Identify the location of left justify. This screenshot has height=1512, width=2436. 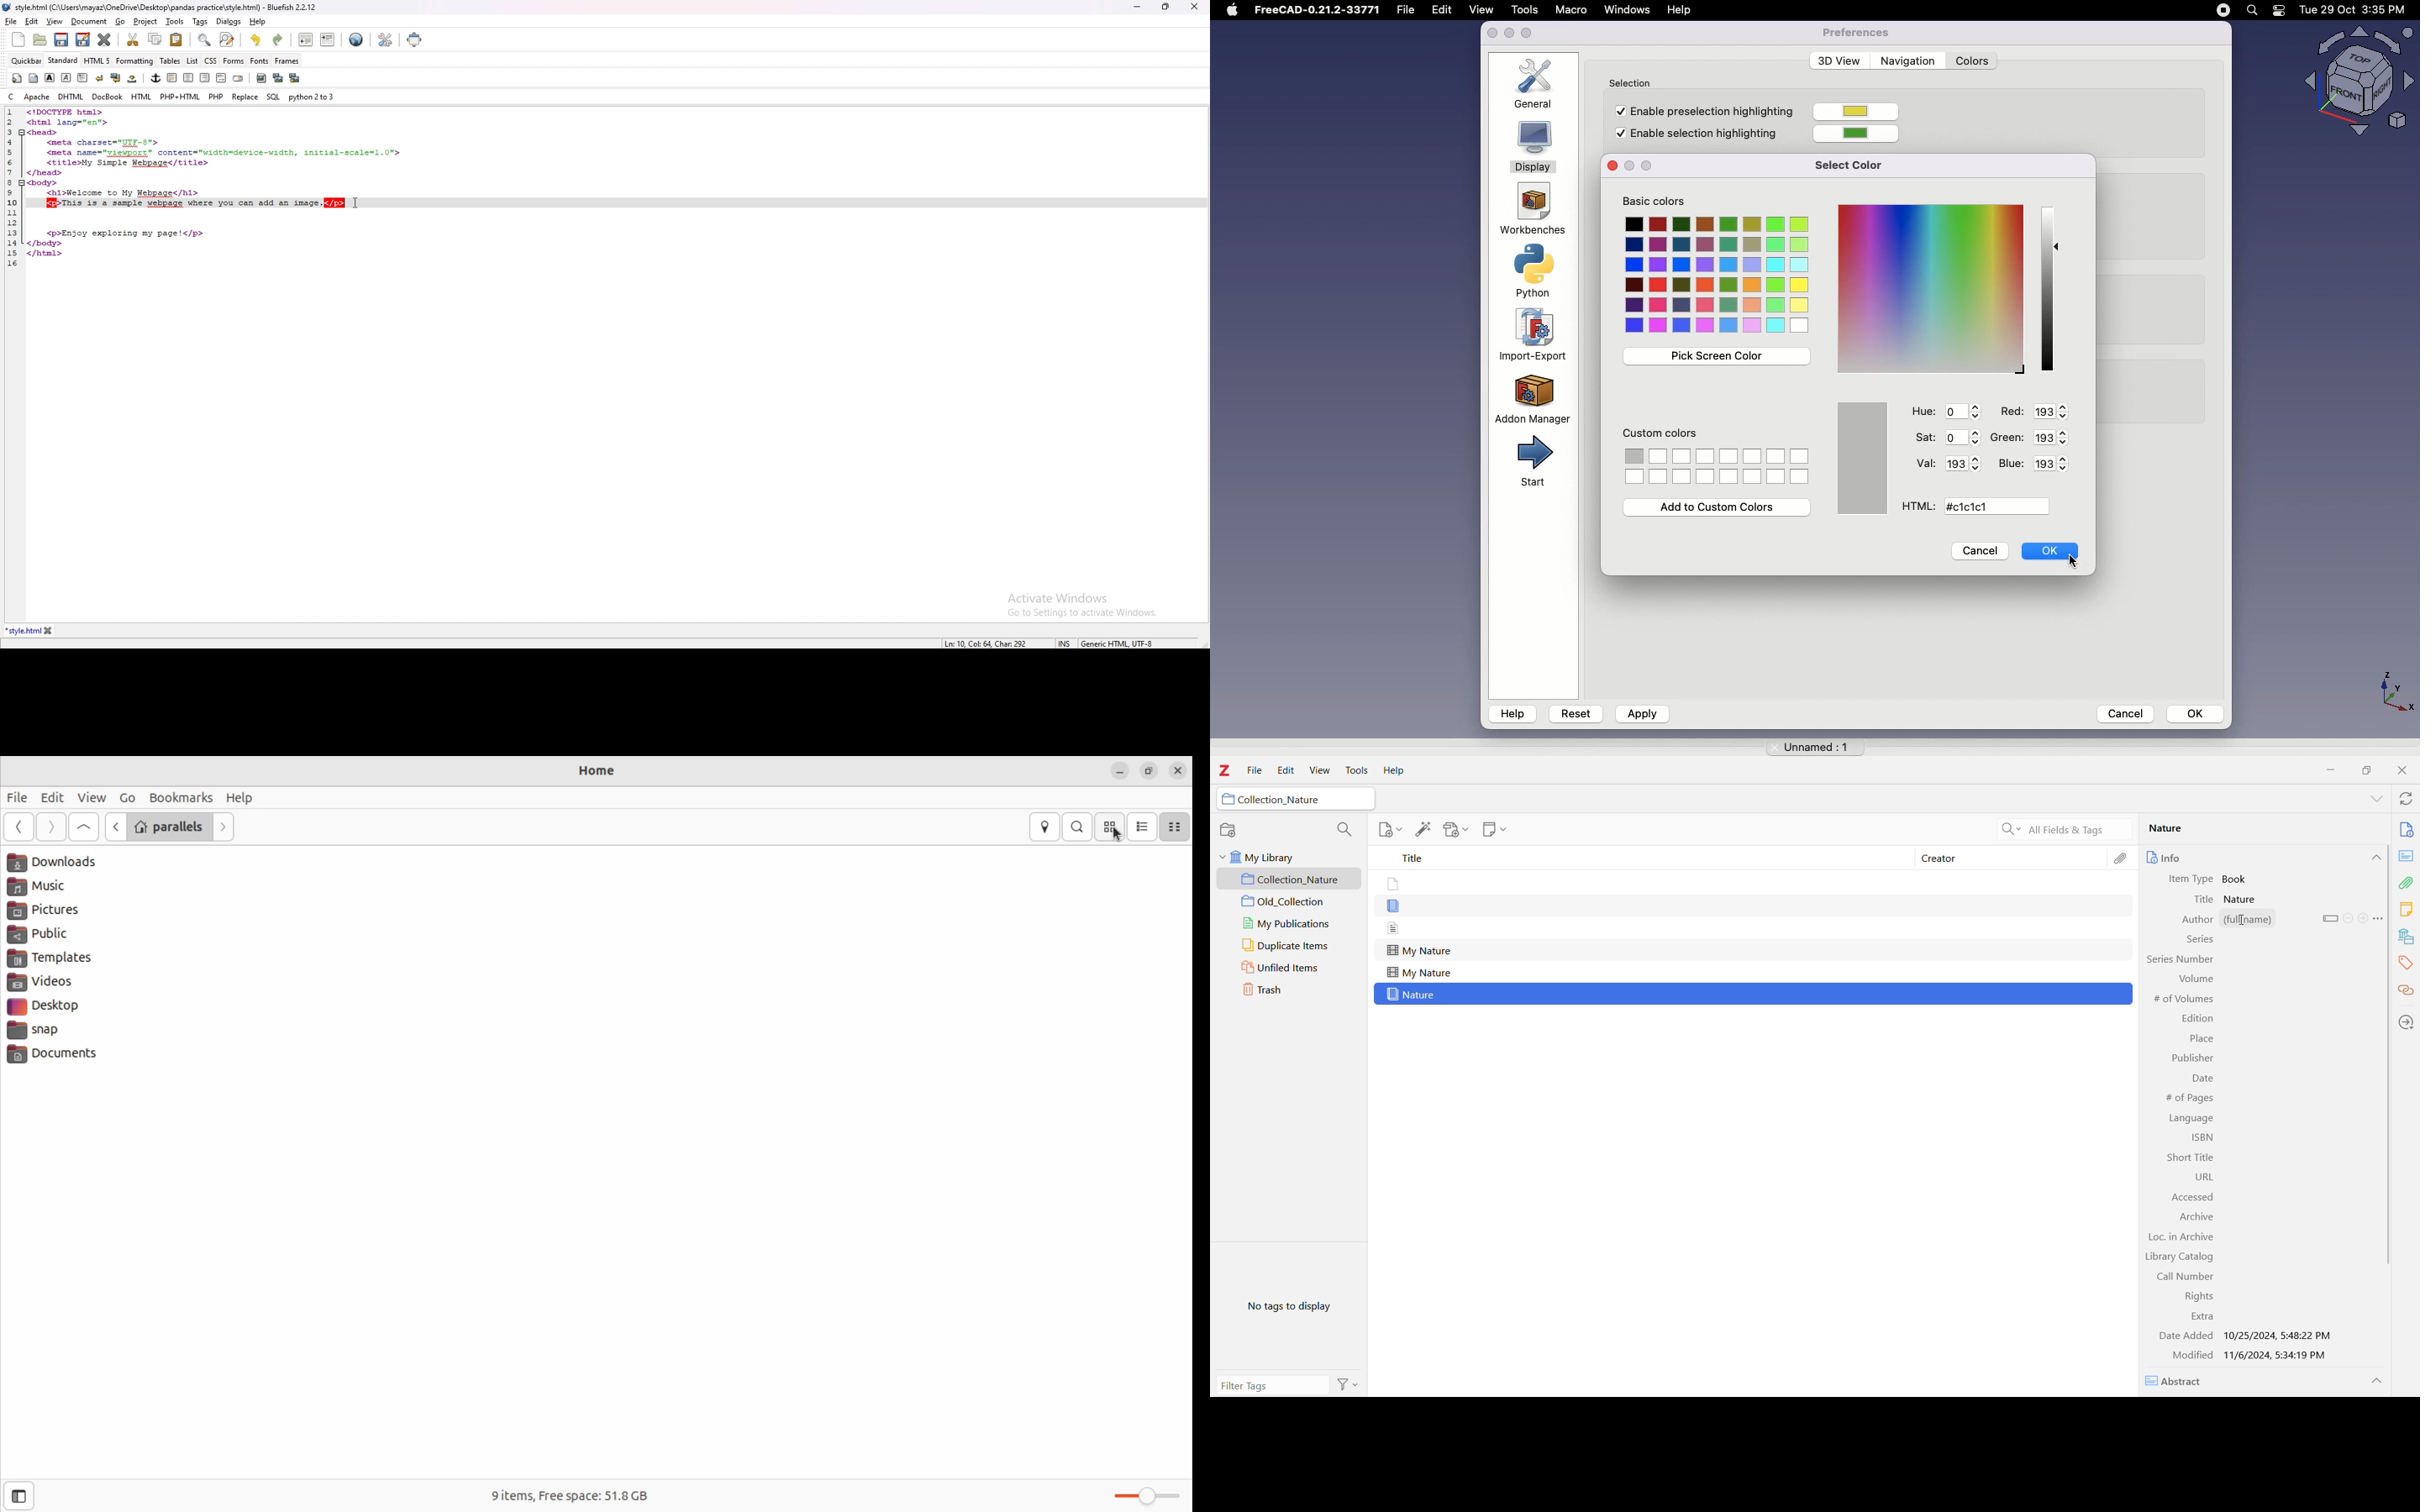
(173, 78).